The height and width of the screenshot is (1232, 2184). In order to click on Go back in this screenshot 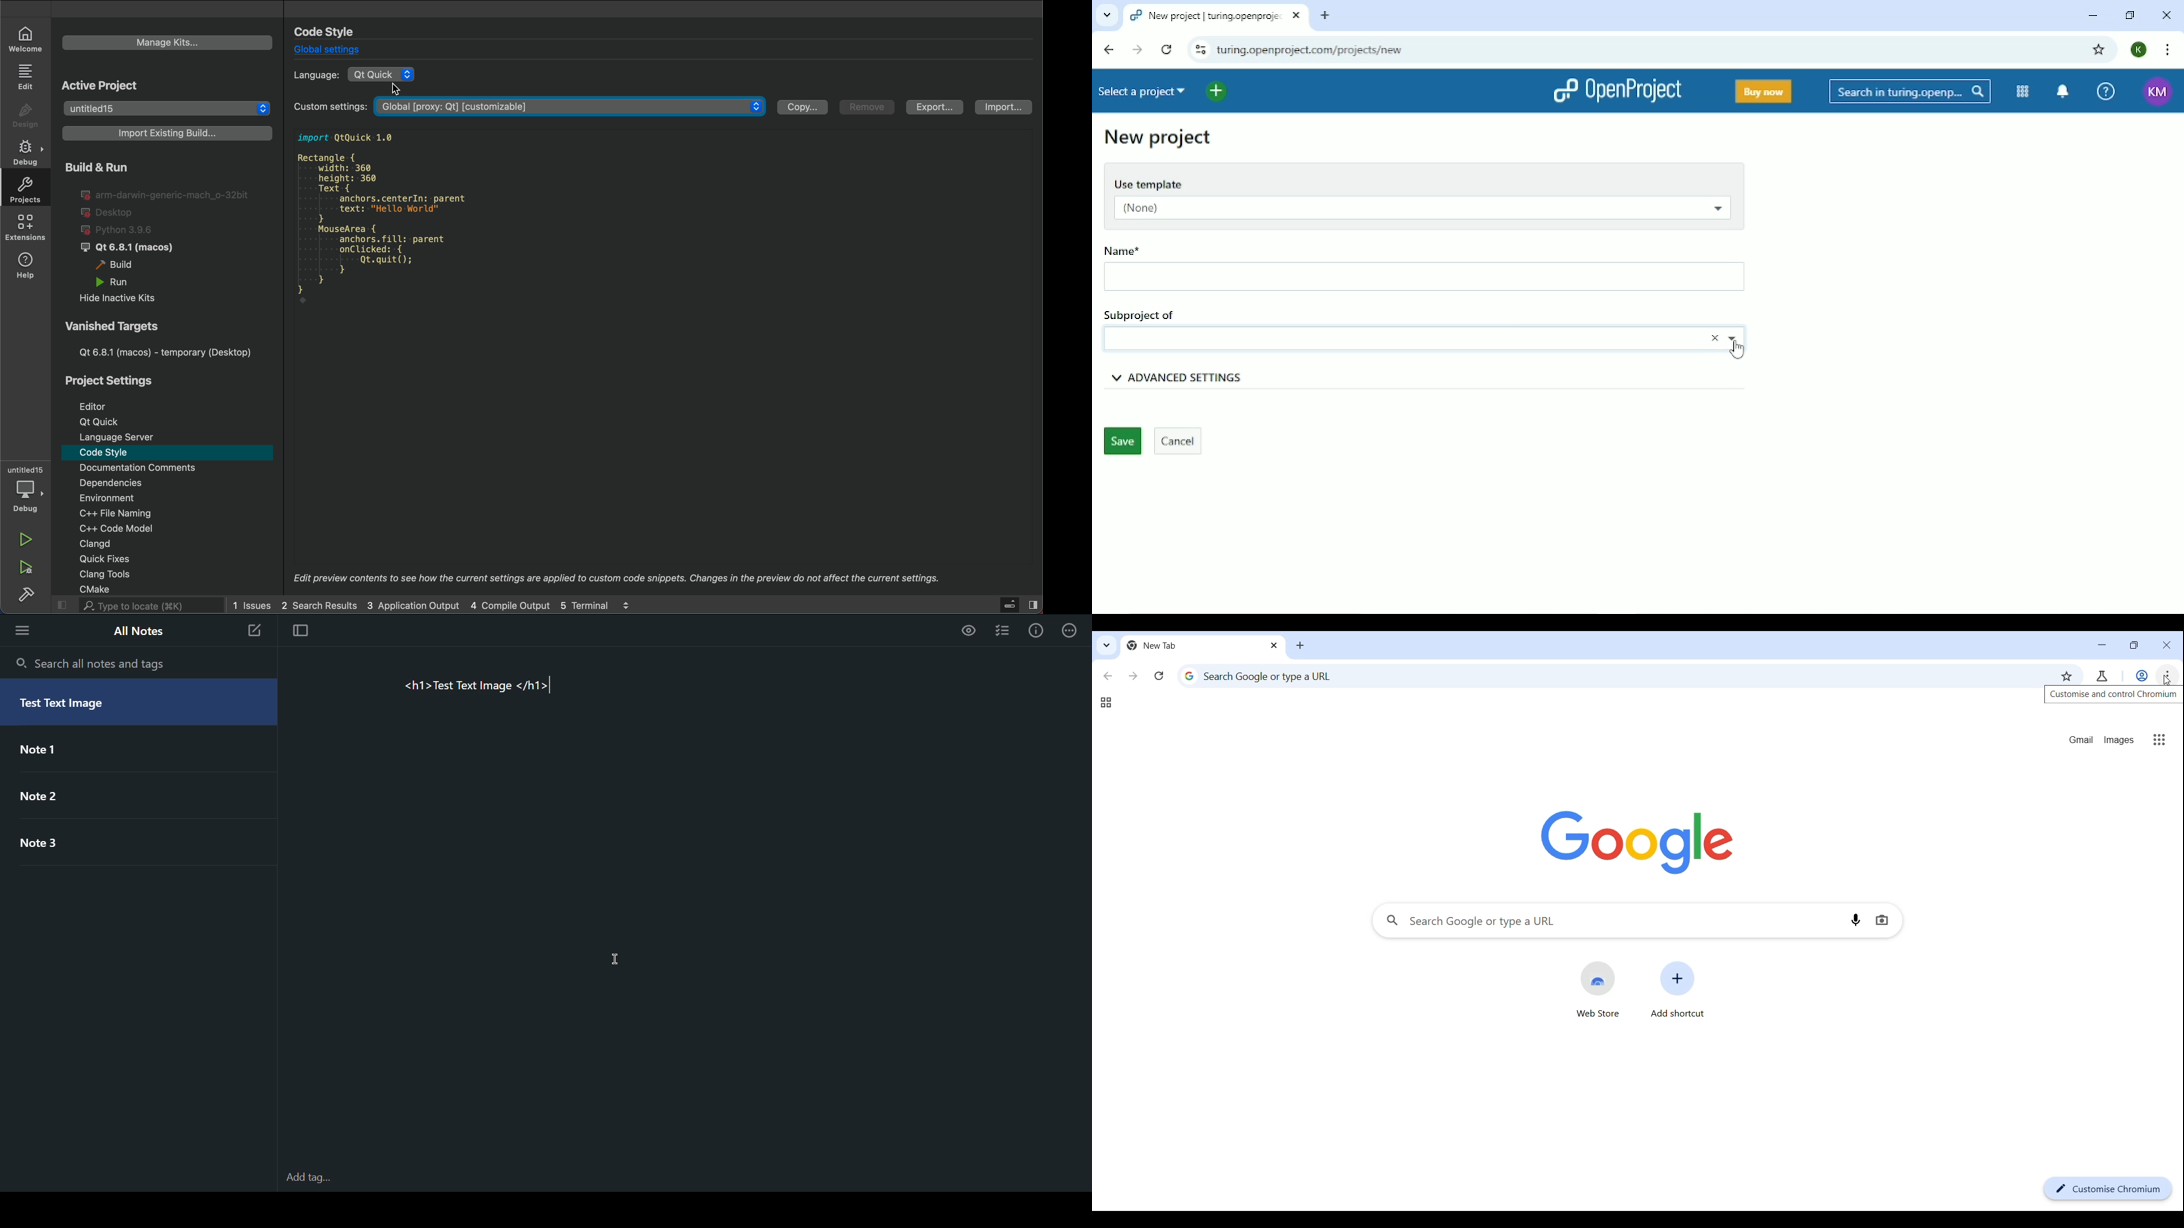, I will do `click(1108, 676)`.